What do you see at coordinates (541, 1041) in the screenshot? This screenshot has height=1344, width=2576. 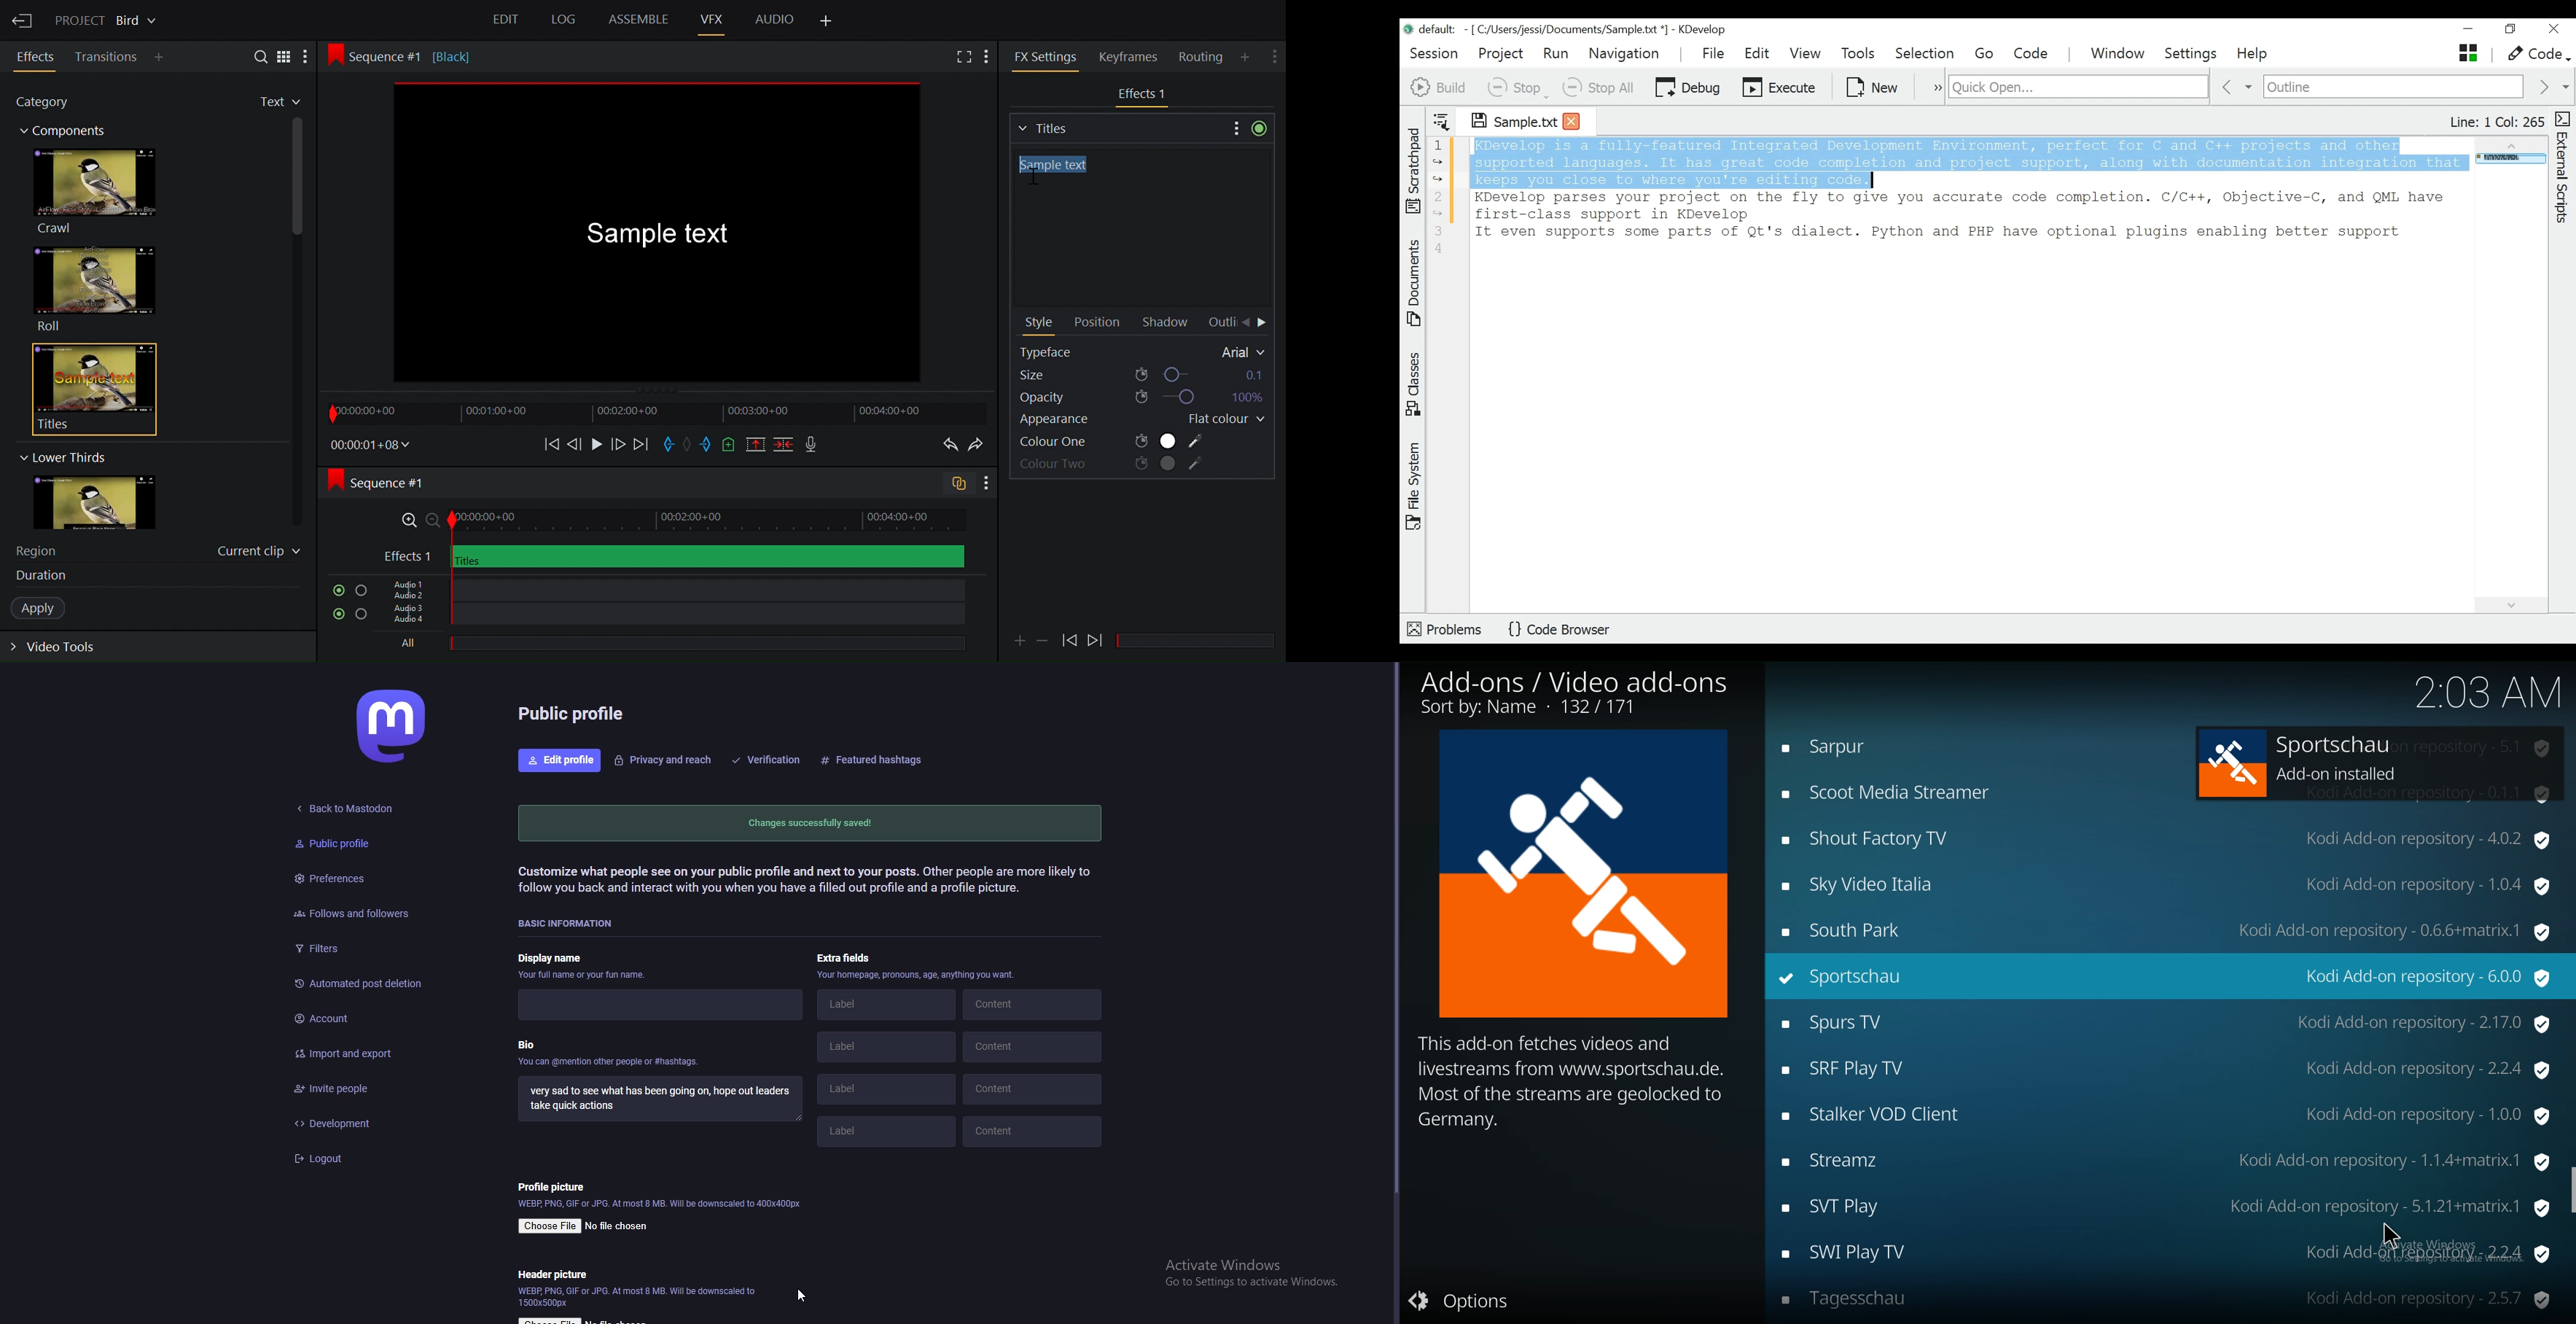 I see `bio` at bounding box center [541, 1041].